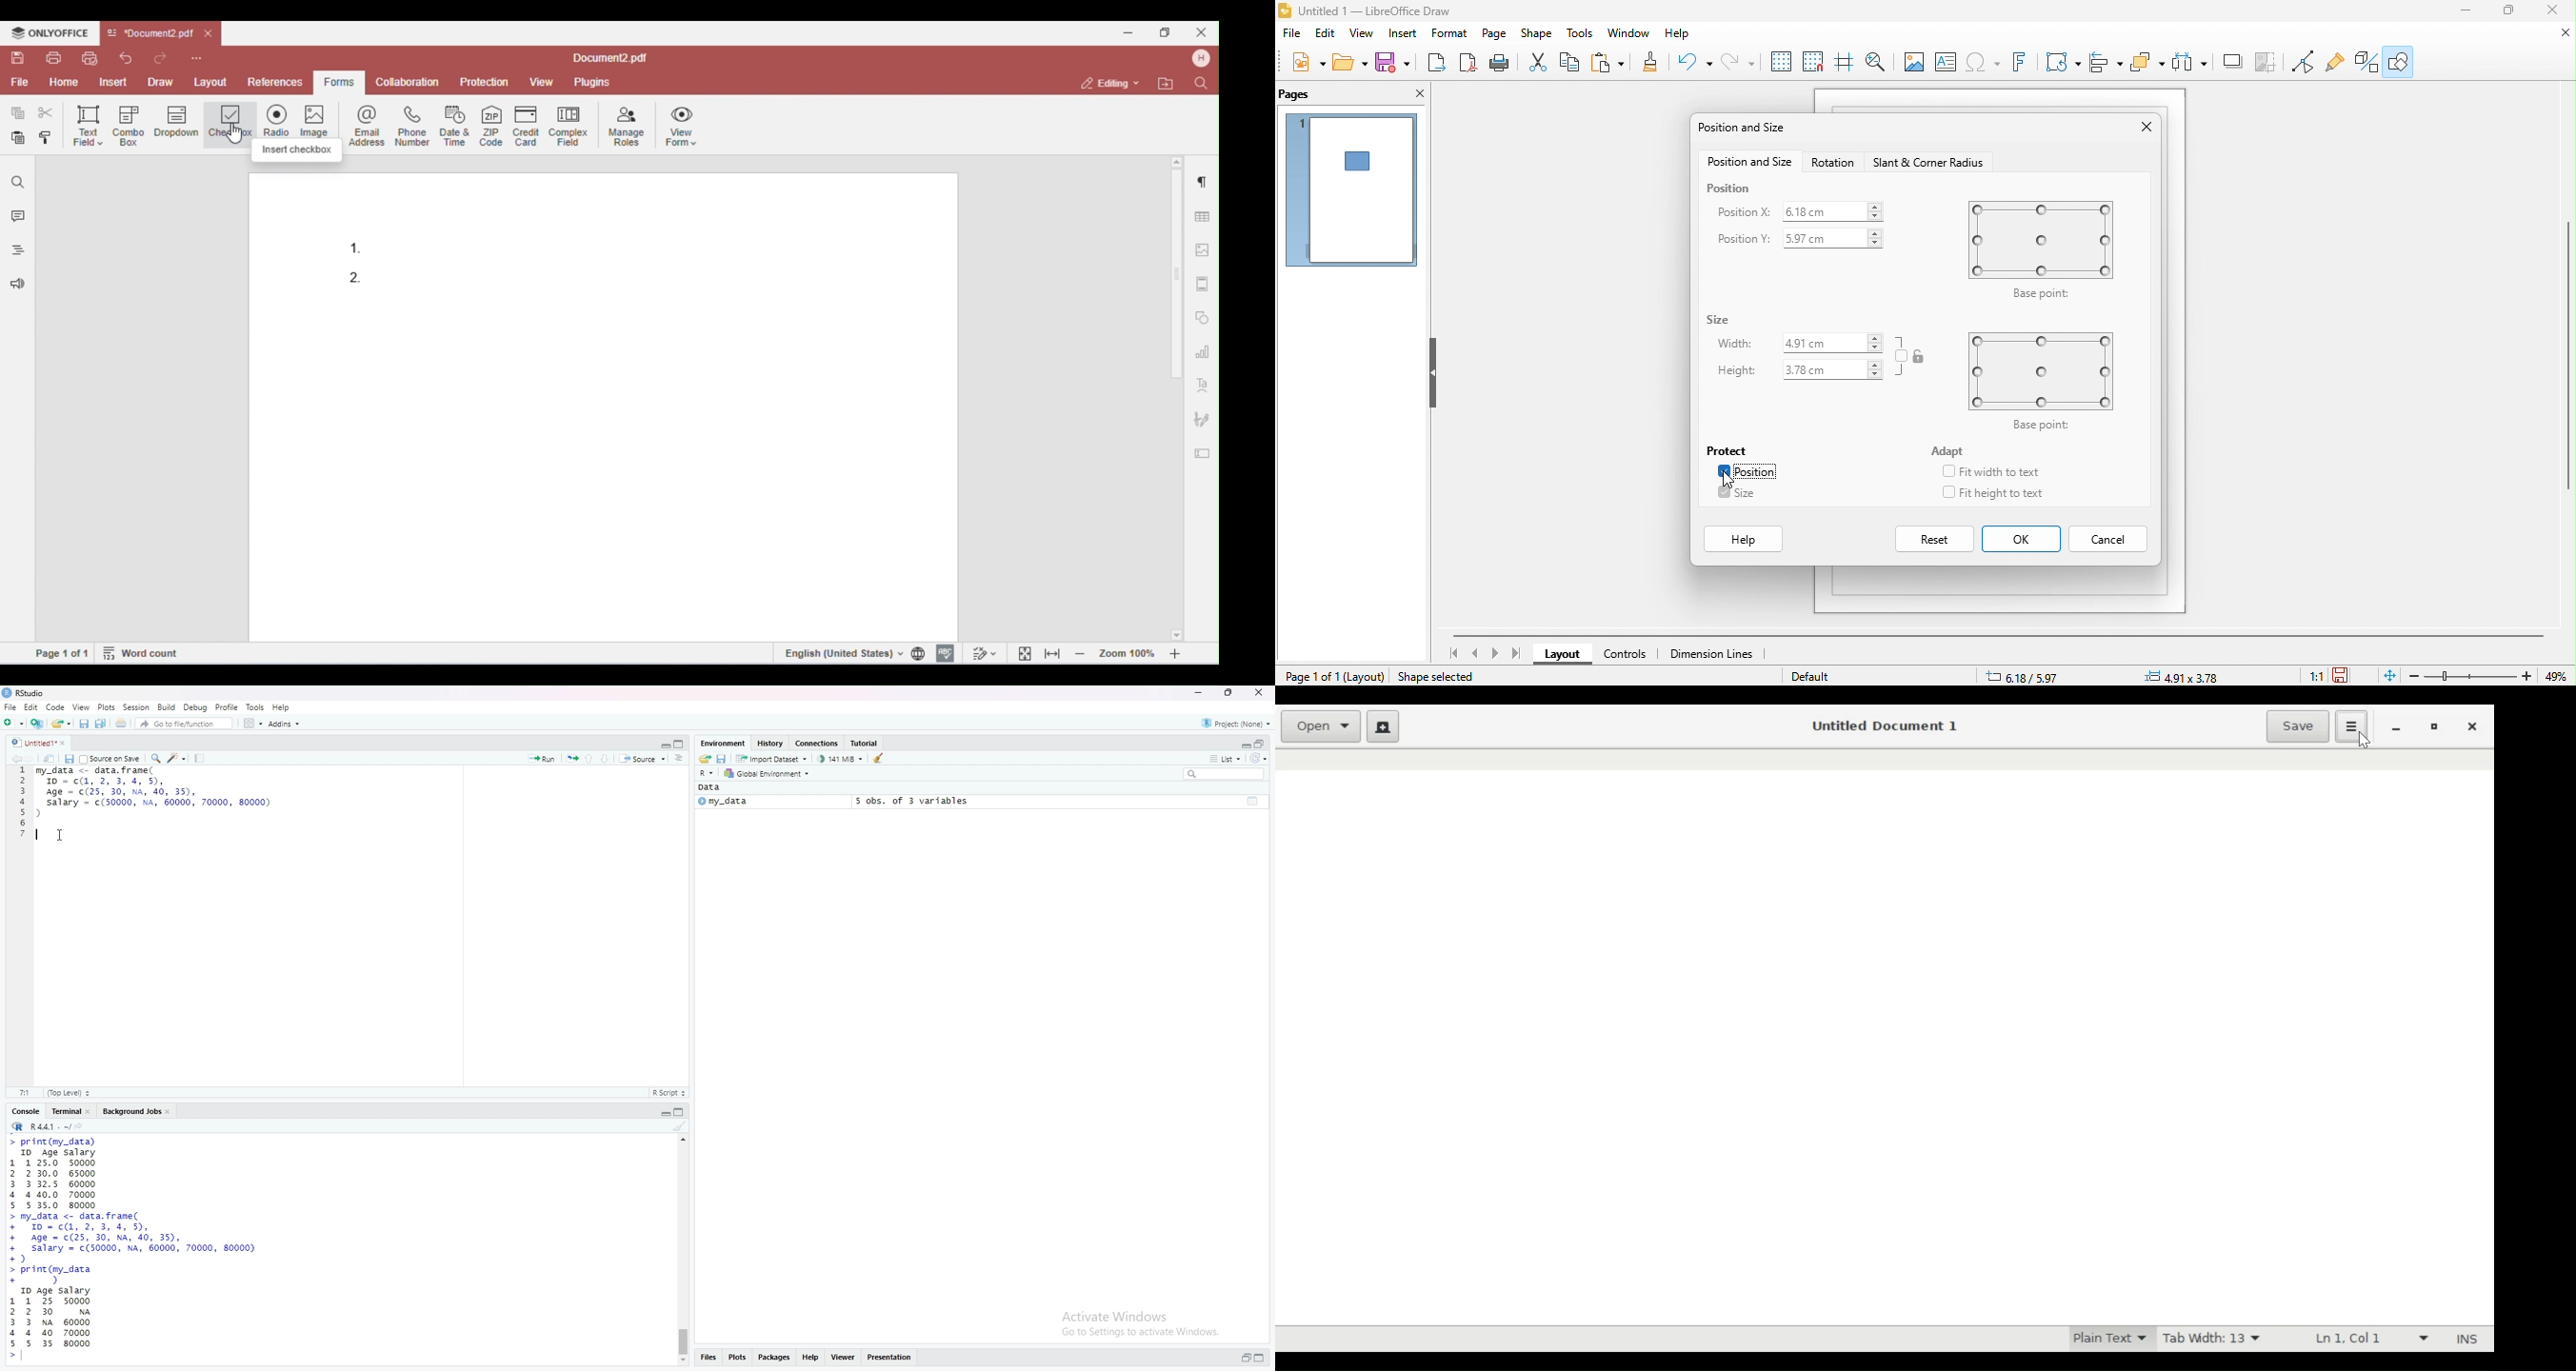  What do you see at coordinates (1746, 540) in the screenshot?
I see `help` at bounding box center [1746, 540].